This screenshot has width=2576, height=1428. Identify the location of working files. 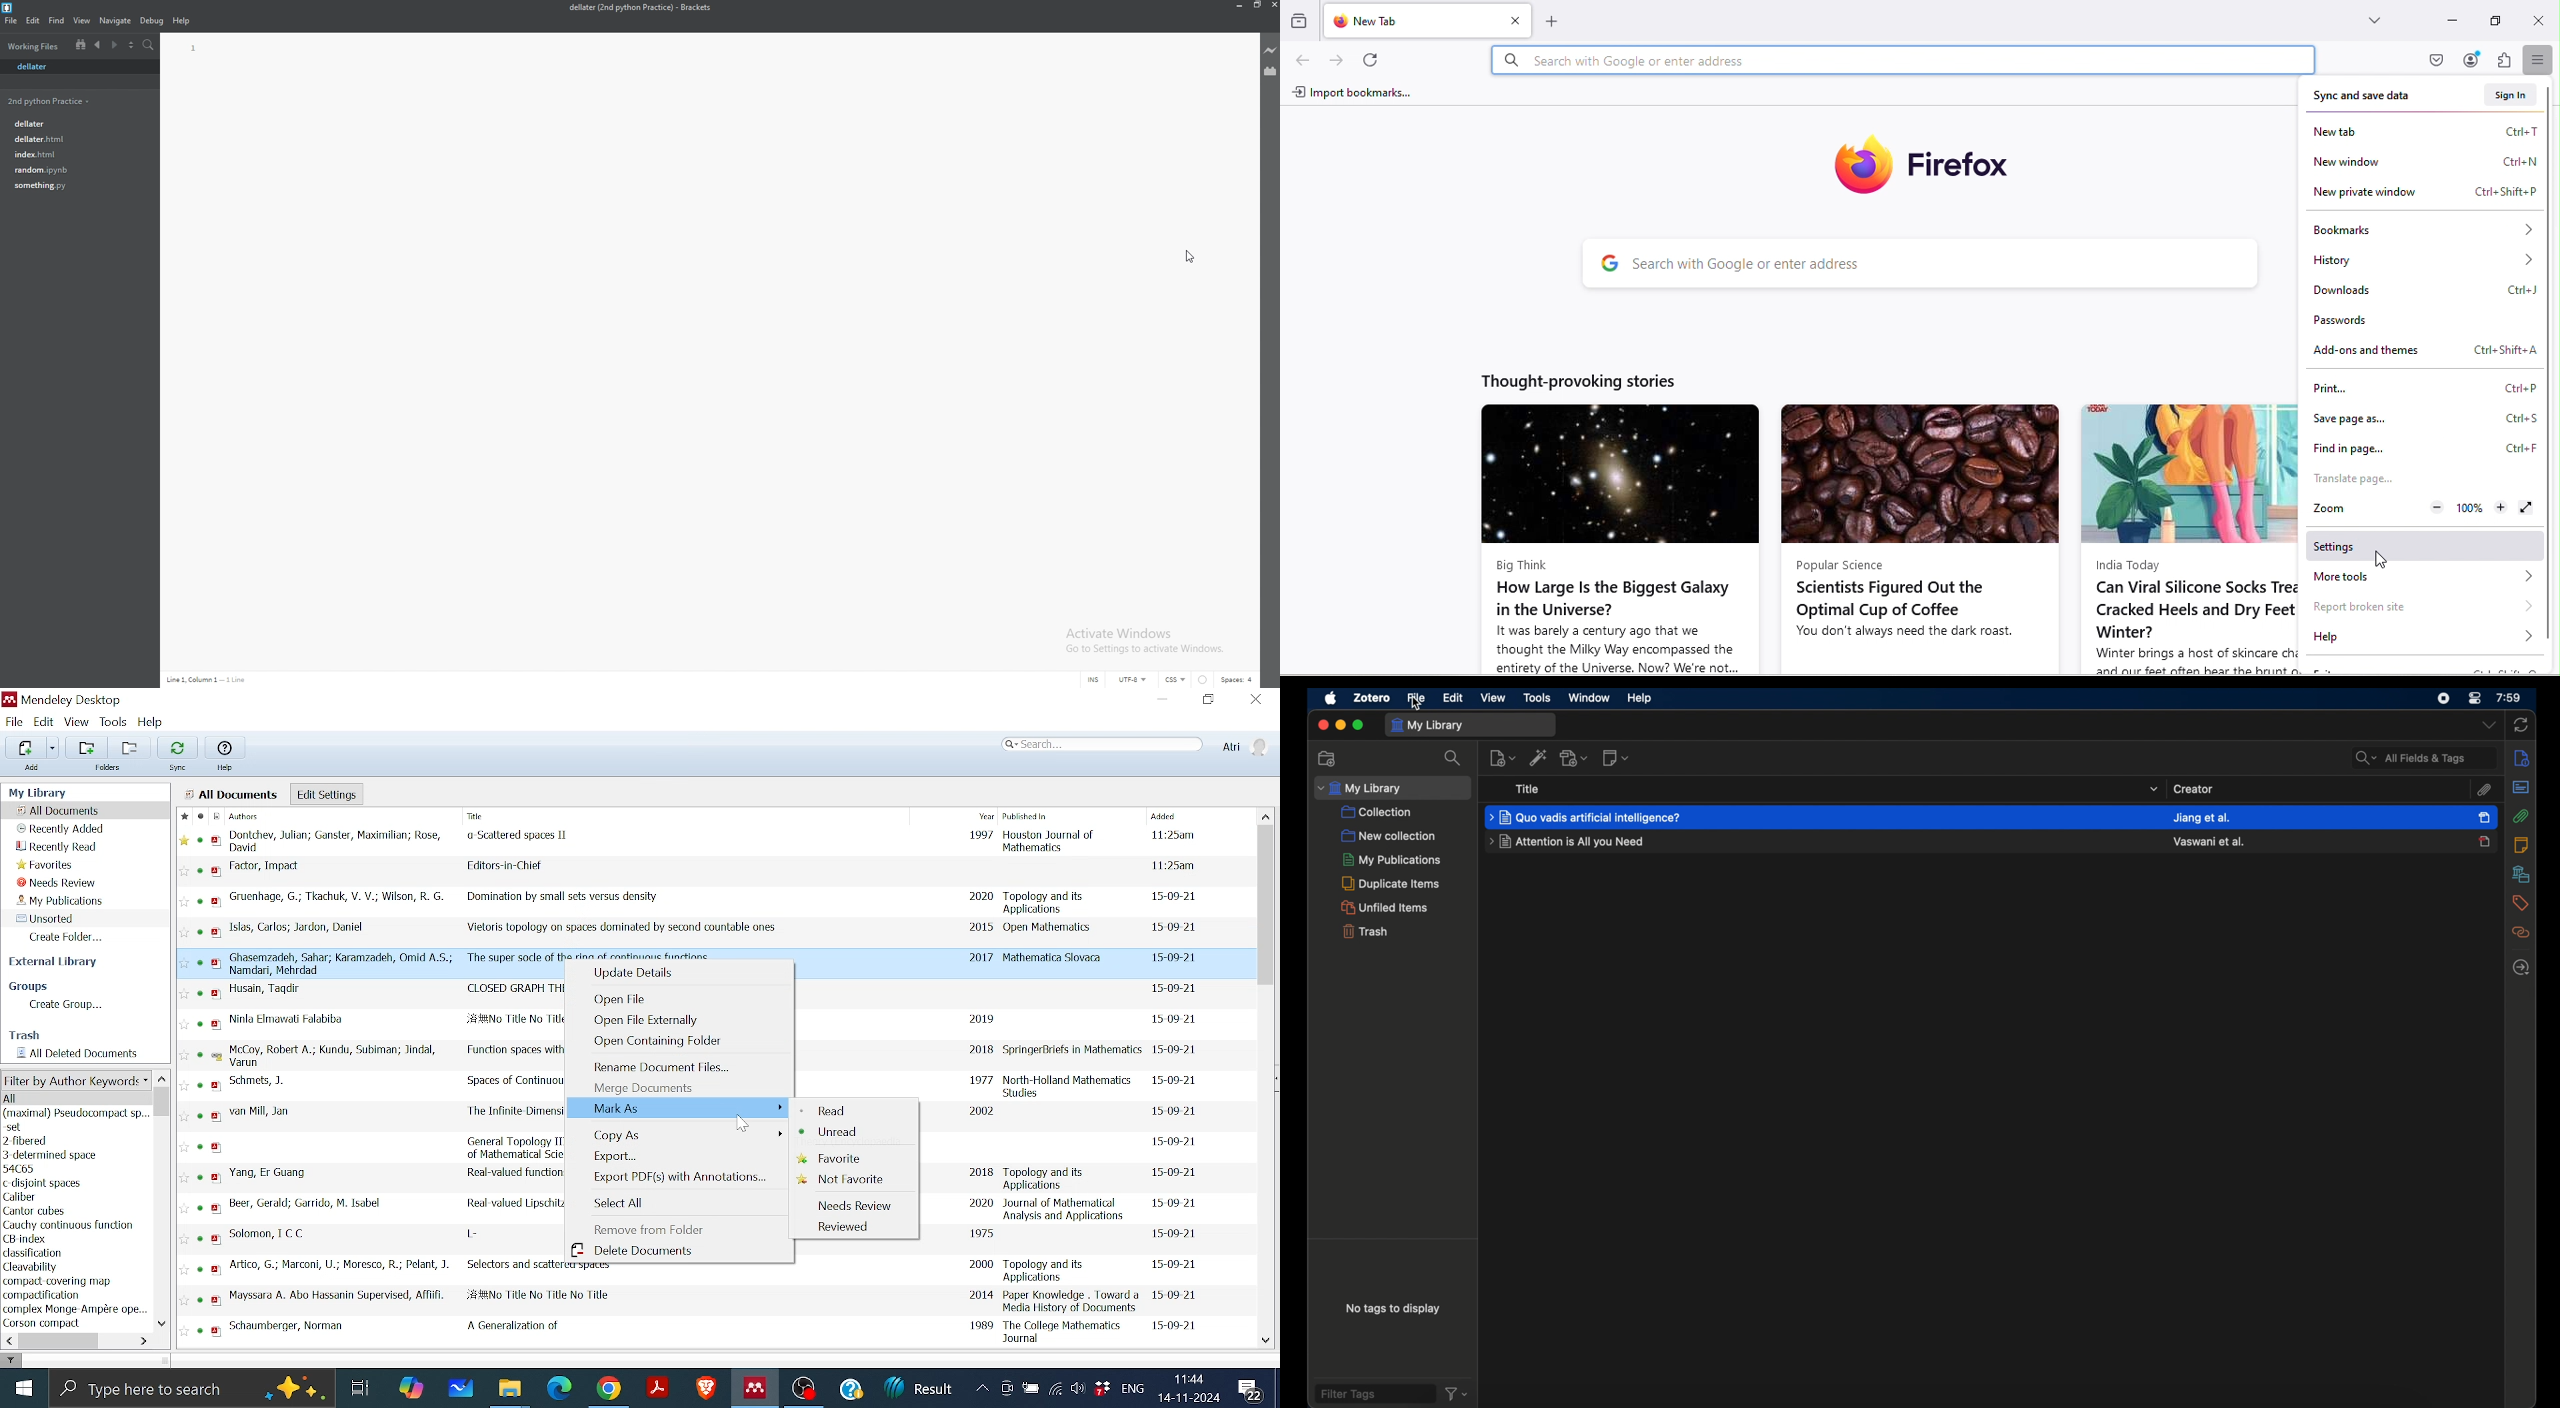
(35, 46).